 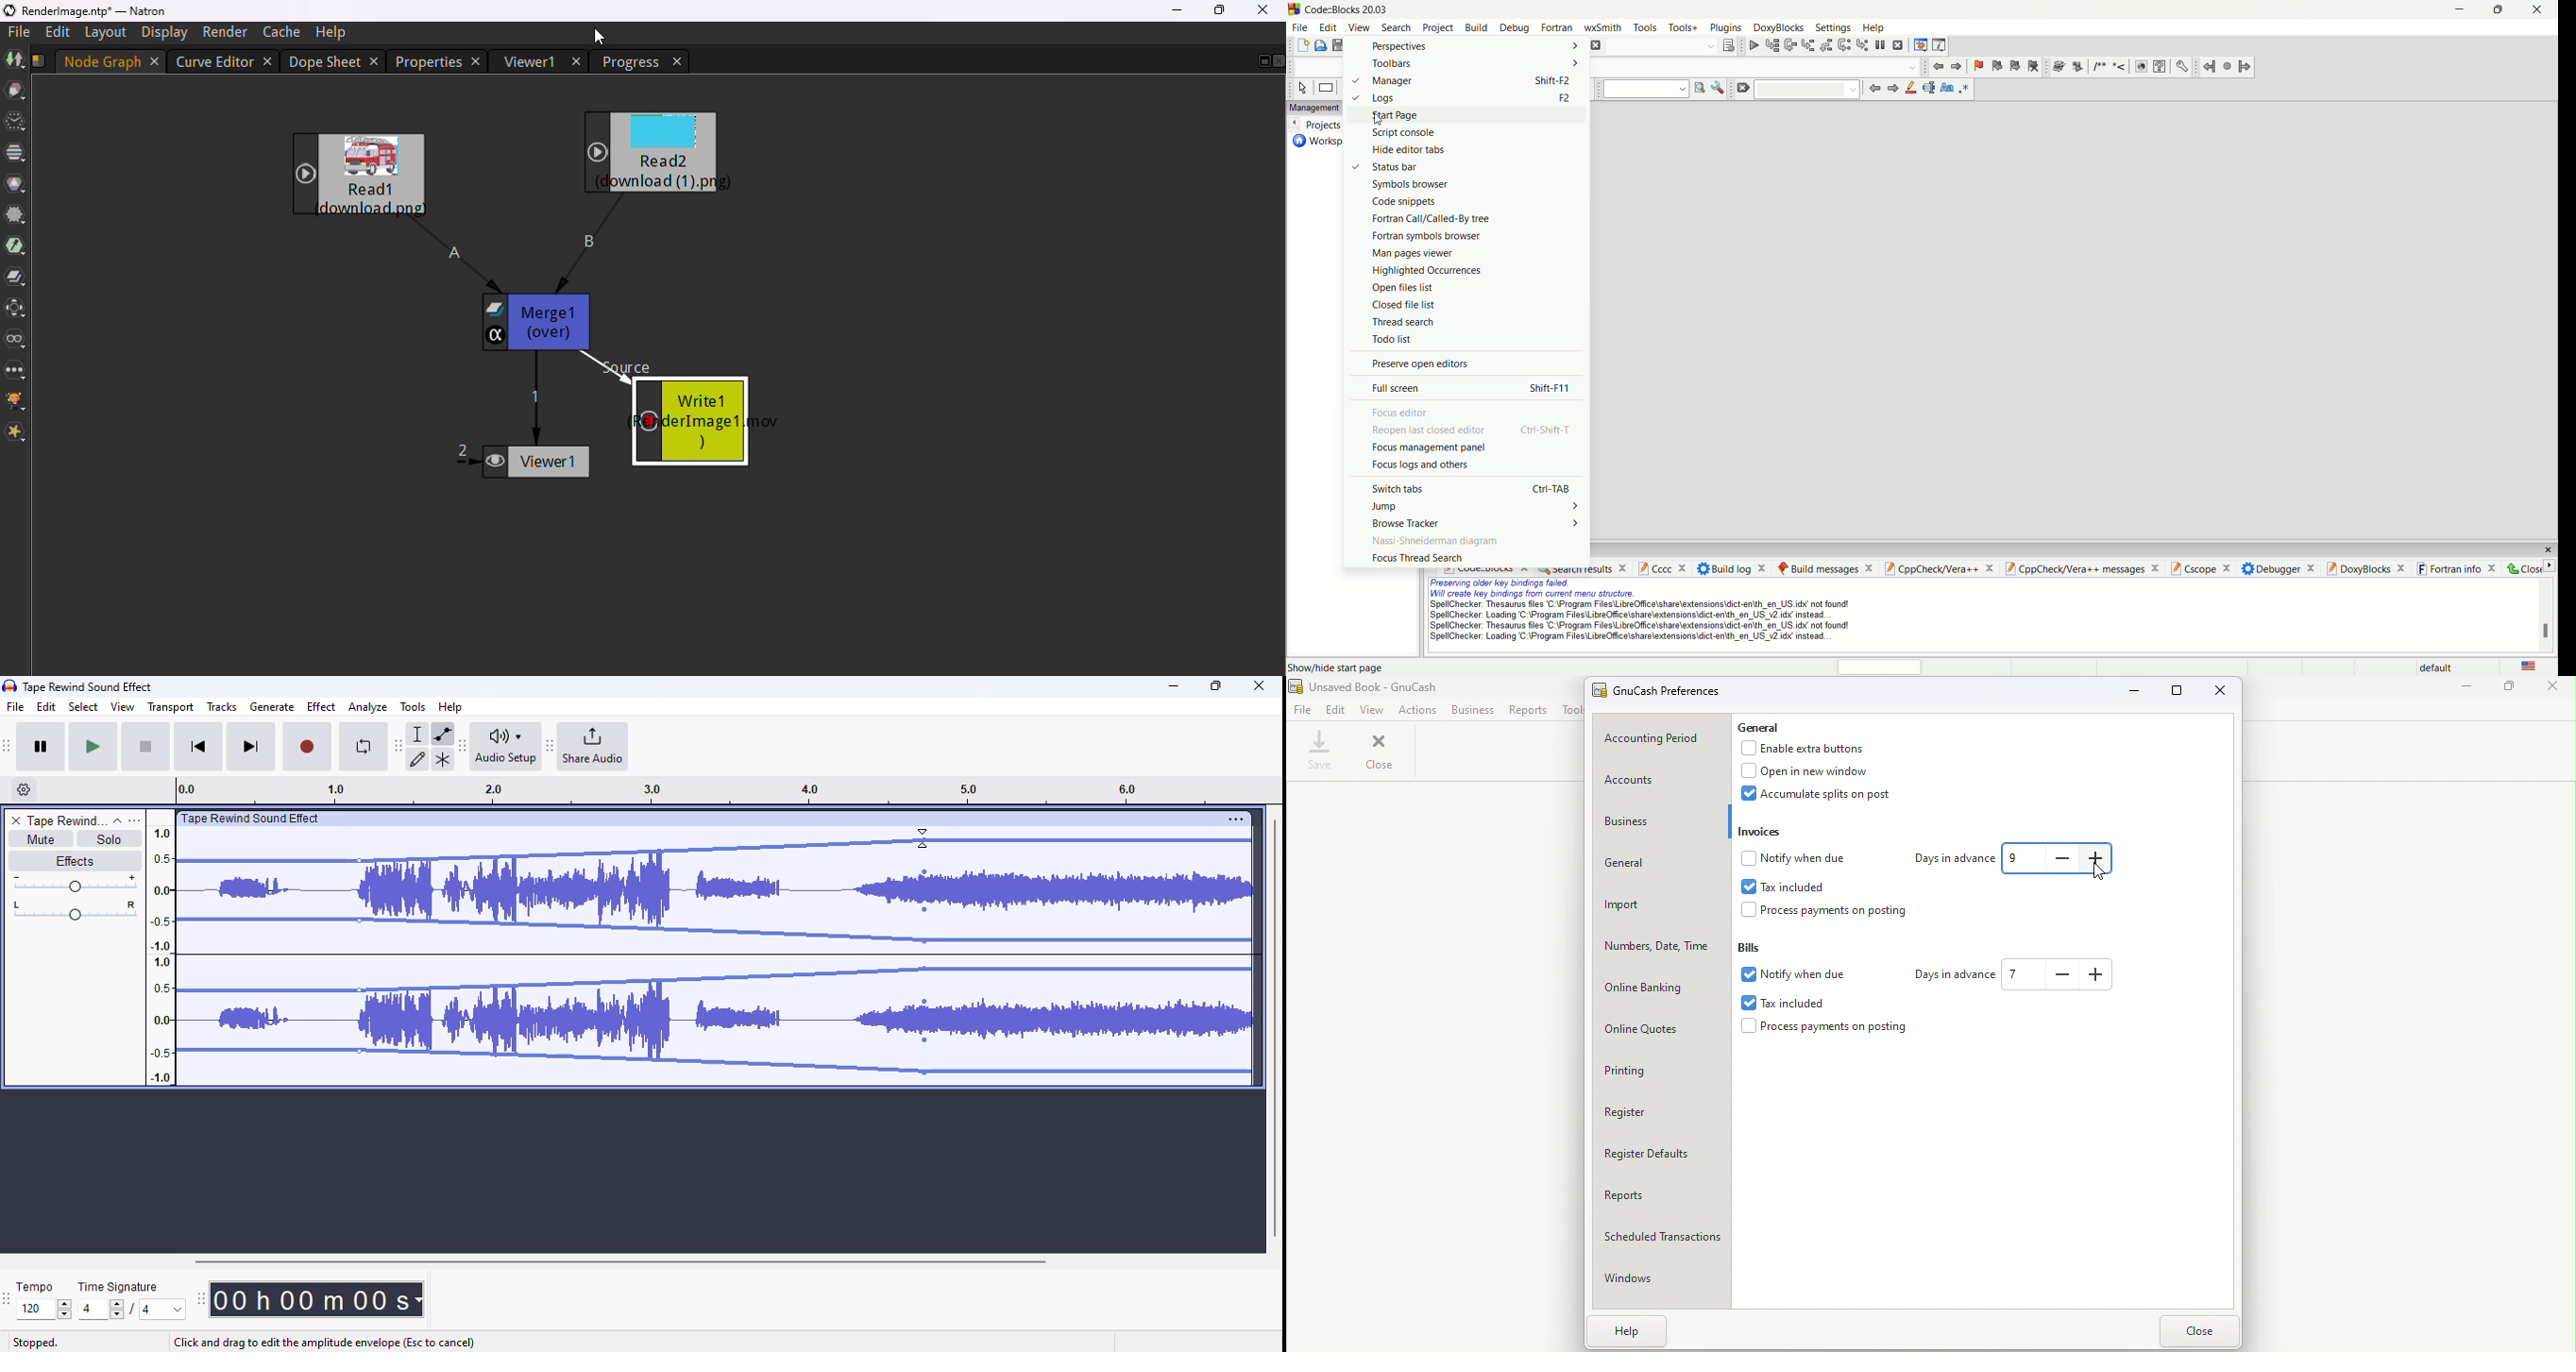 I want to click on build, so click(x=1475, y=28).